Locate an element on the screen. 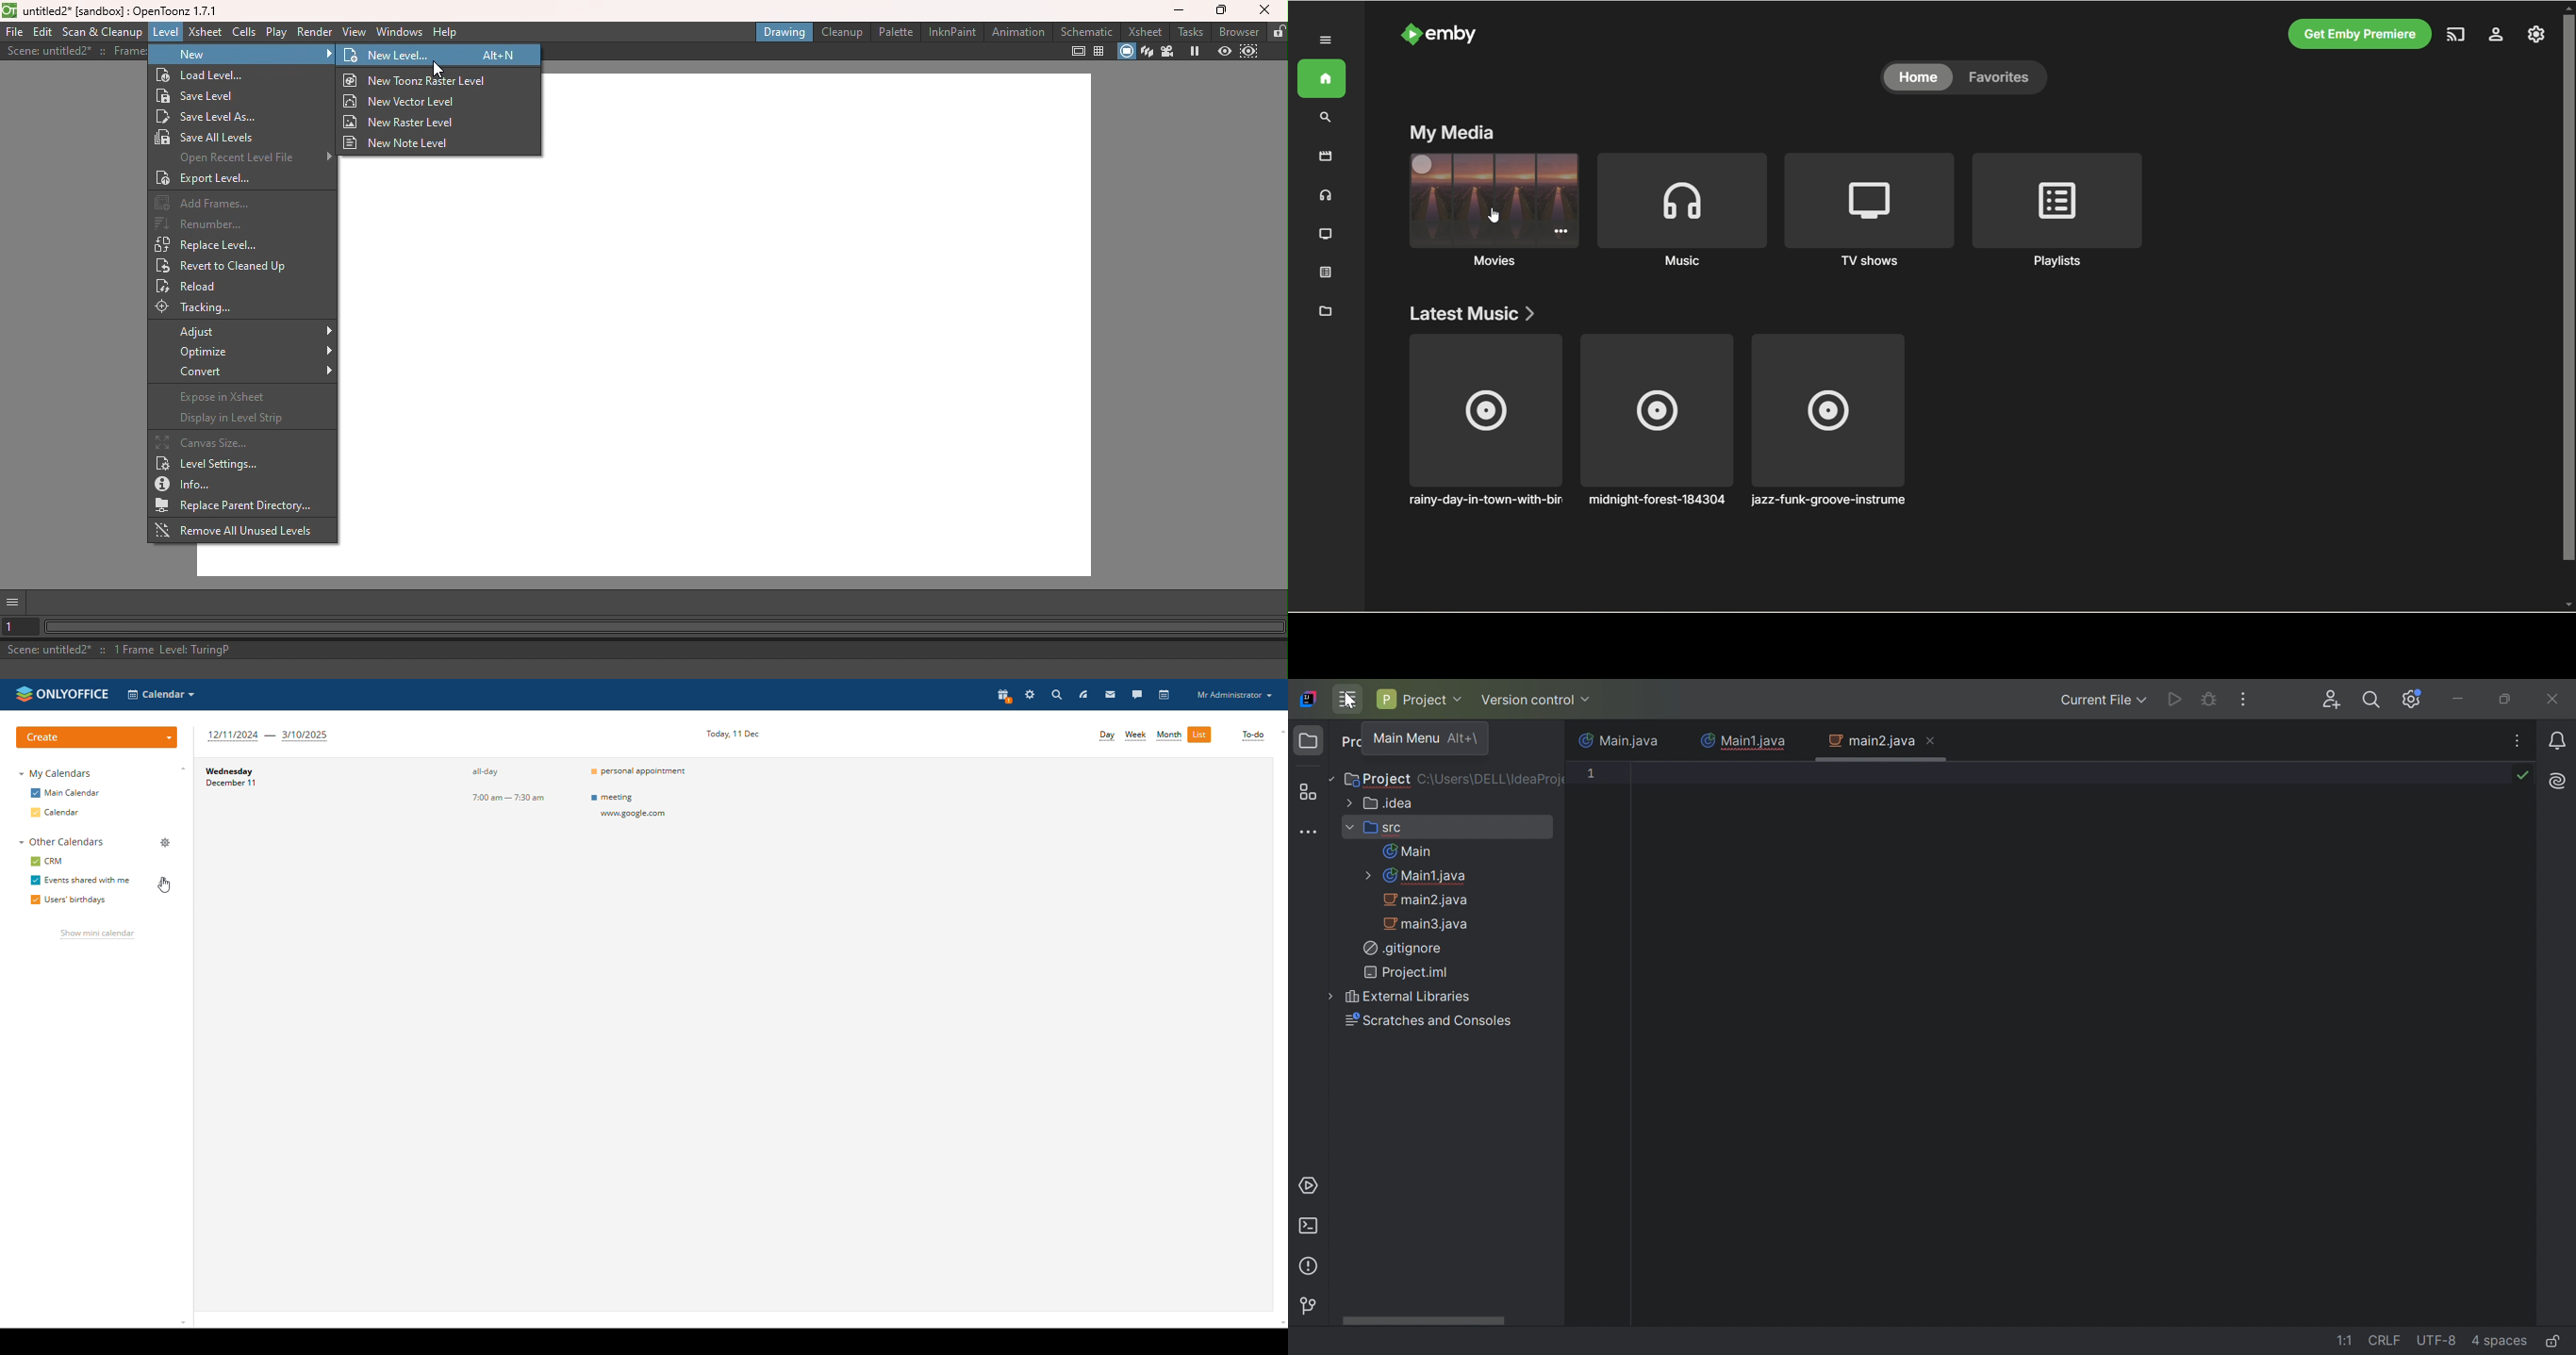 This screenshot has width=2576, height=1372. my calendars is located at coordinates (55, 774).